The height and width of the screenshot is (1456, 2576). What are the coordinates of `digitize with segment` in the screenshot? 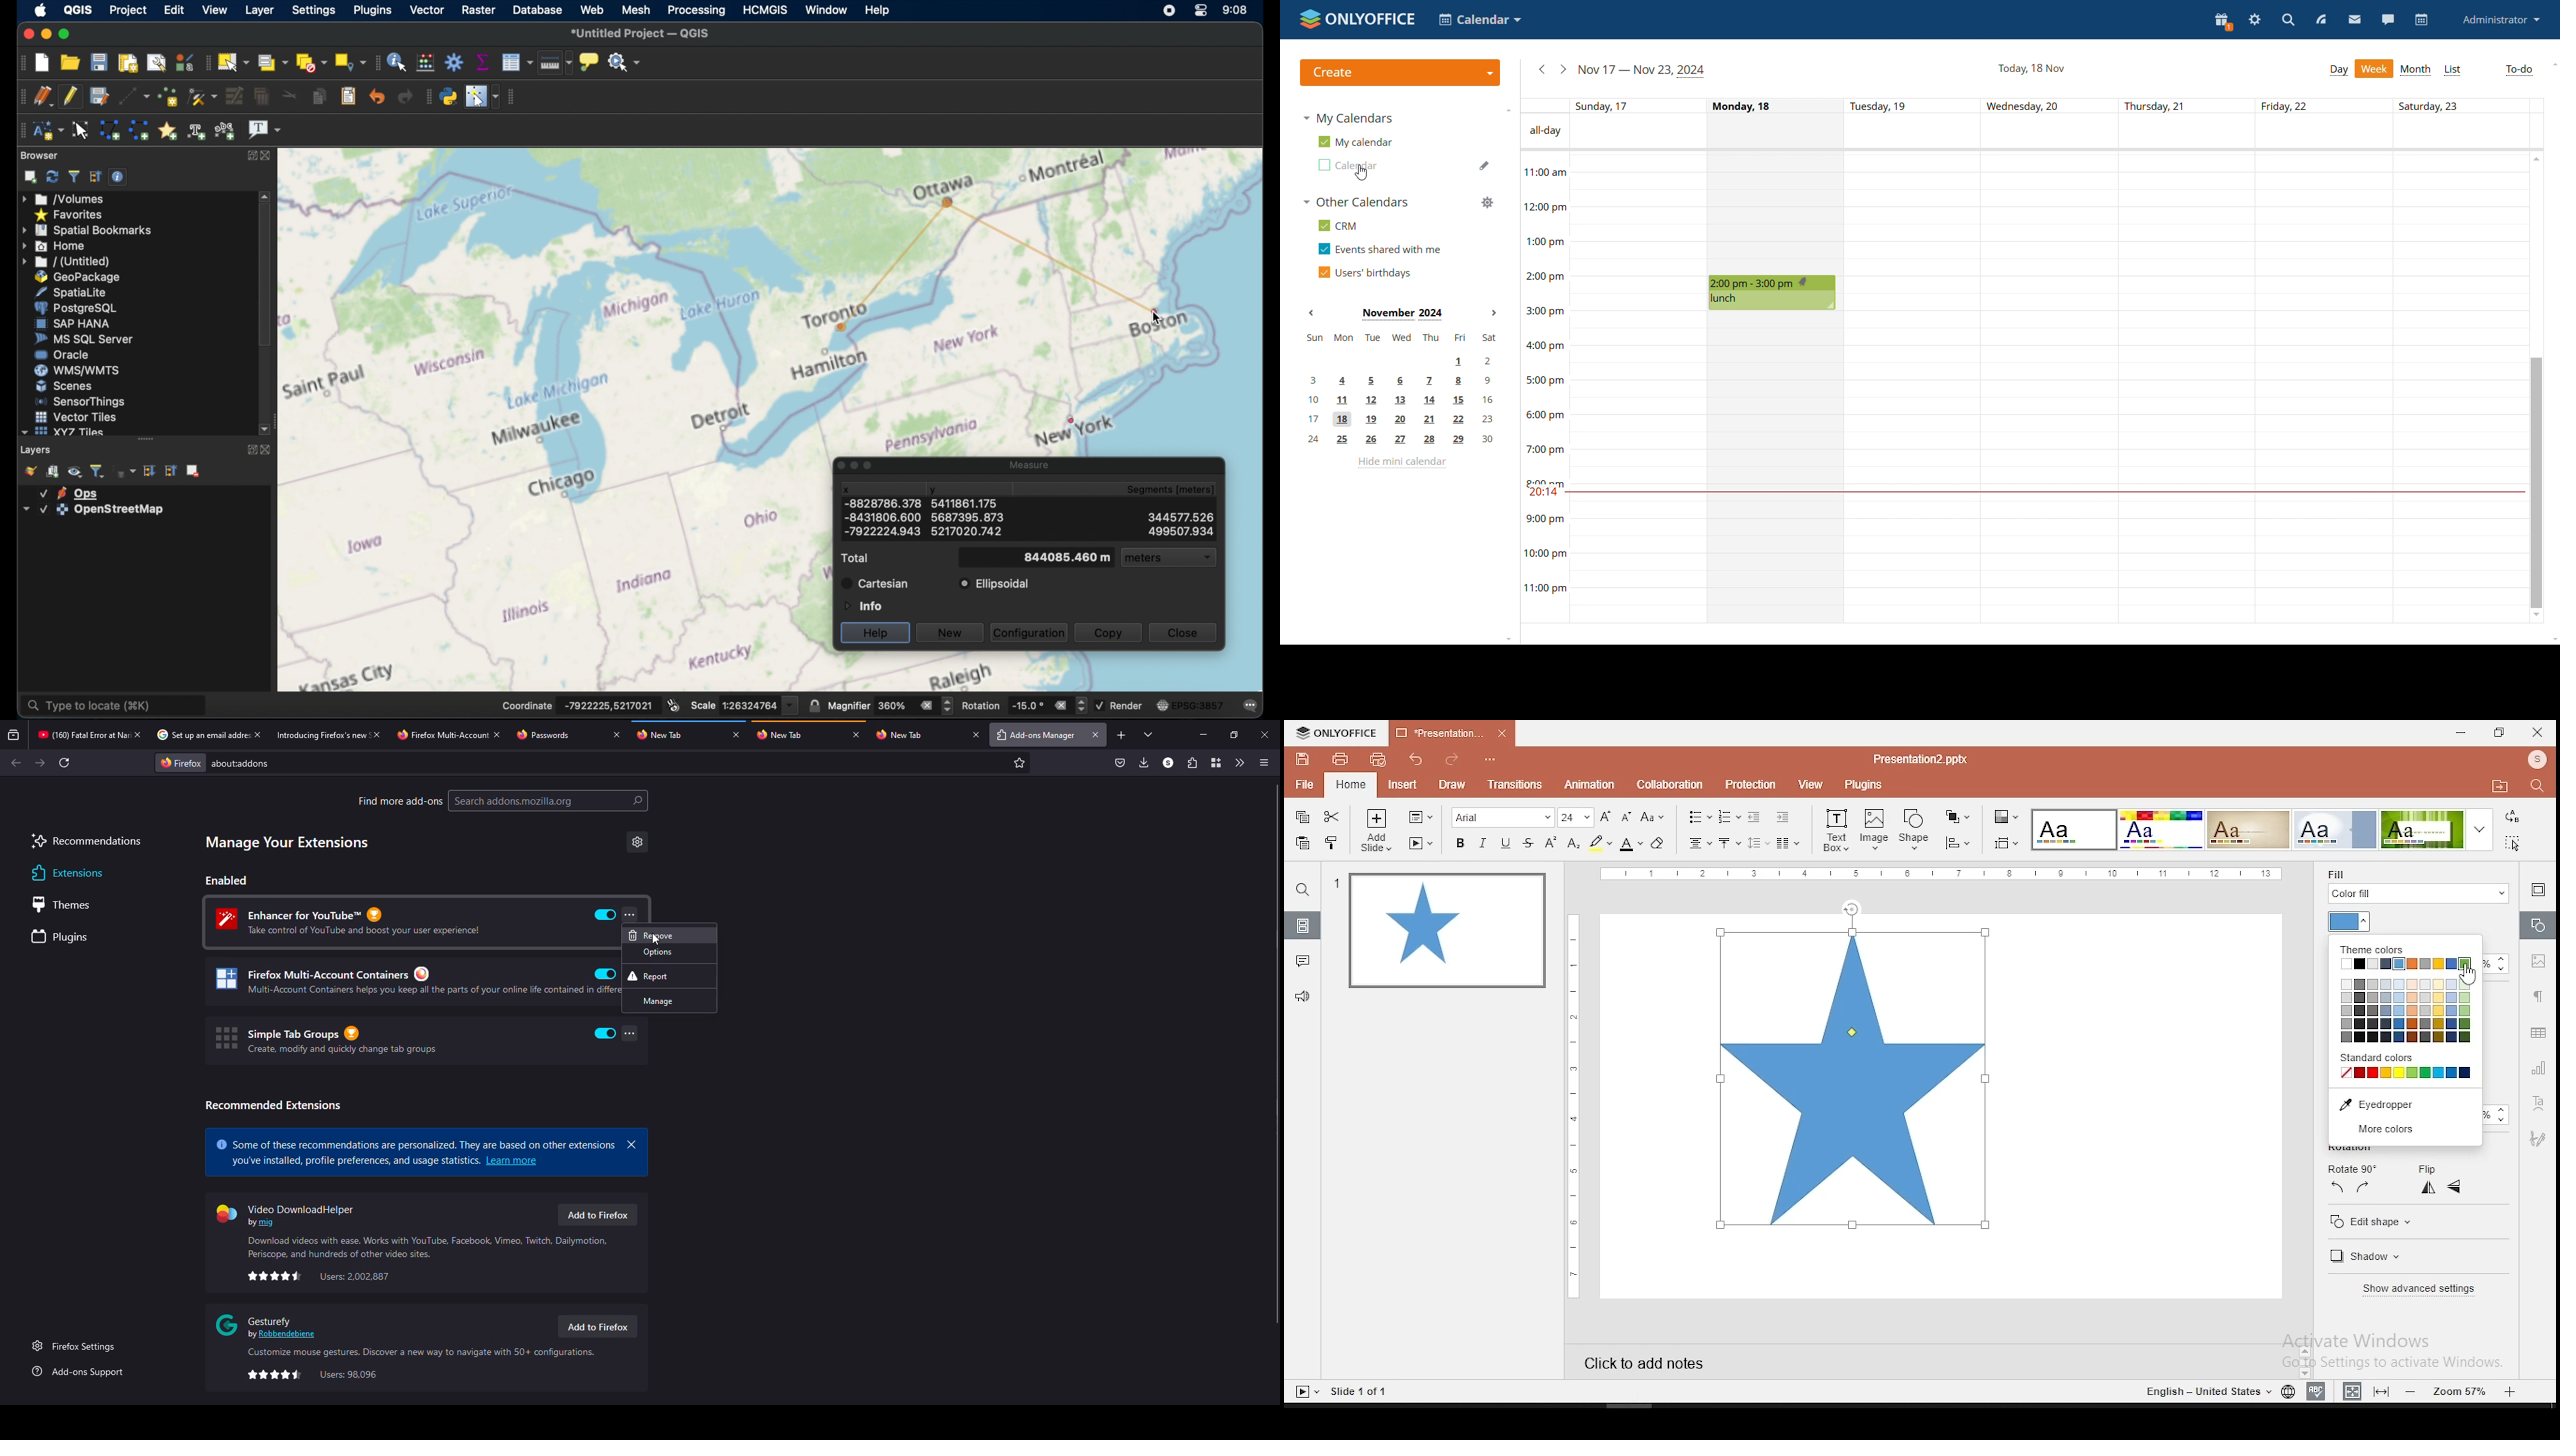 It's located at (133, 95).